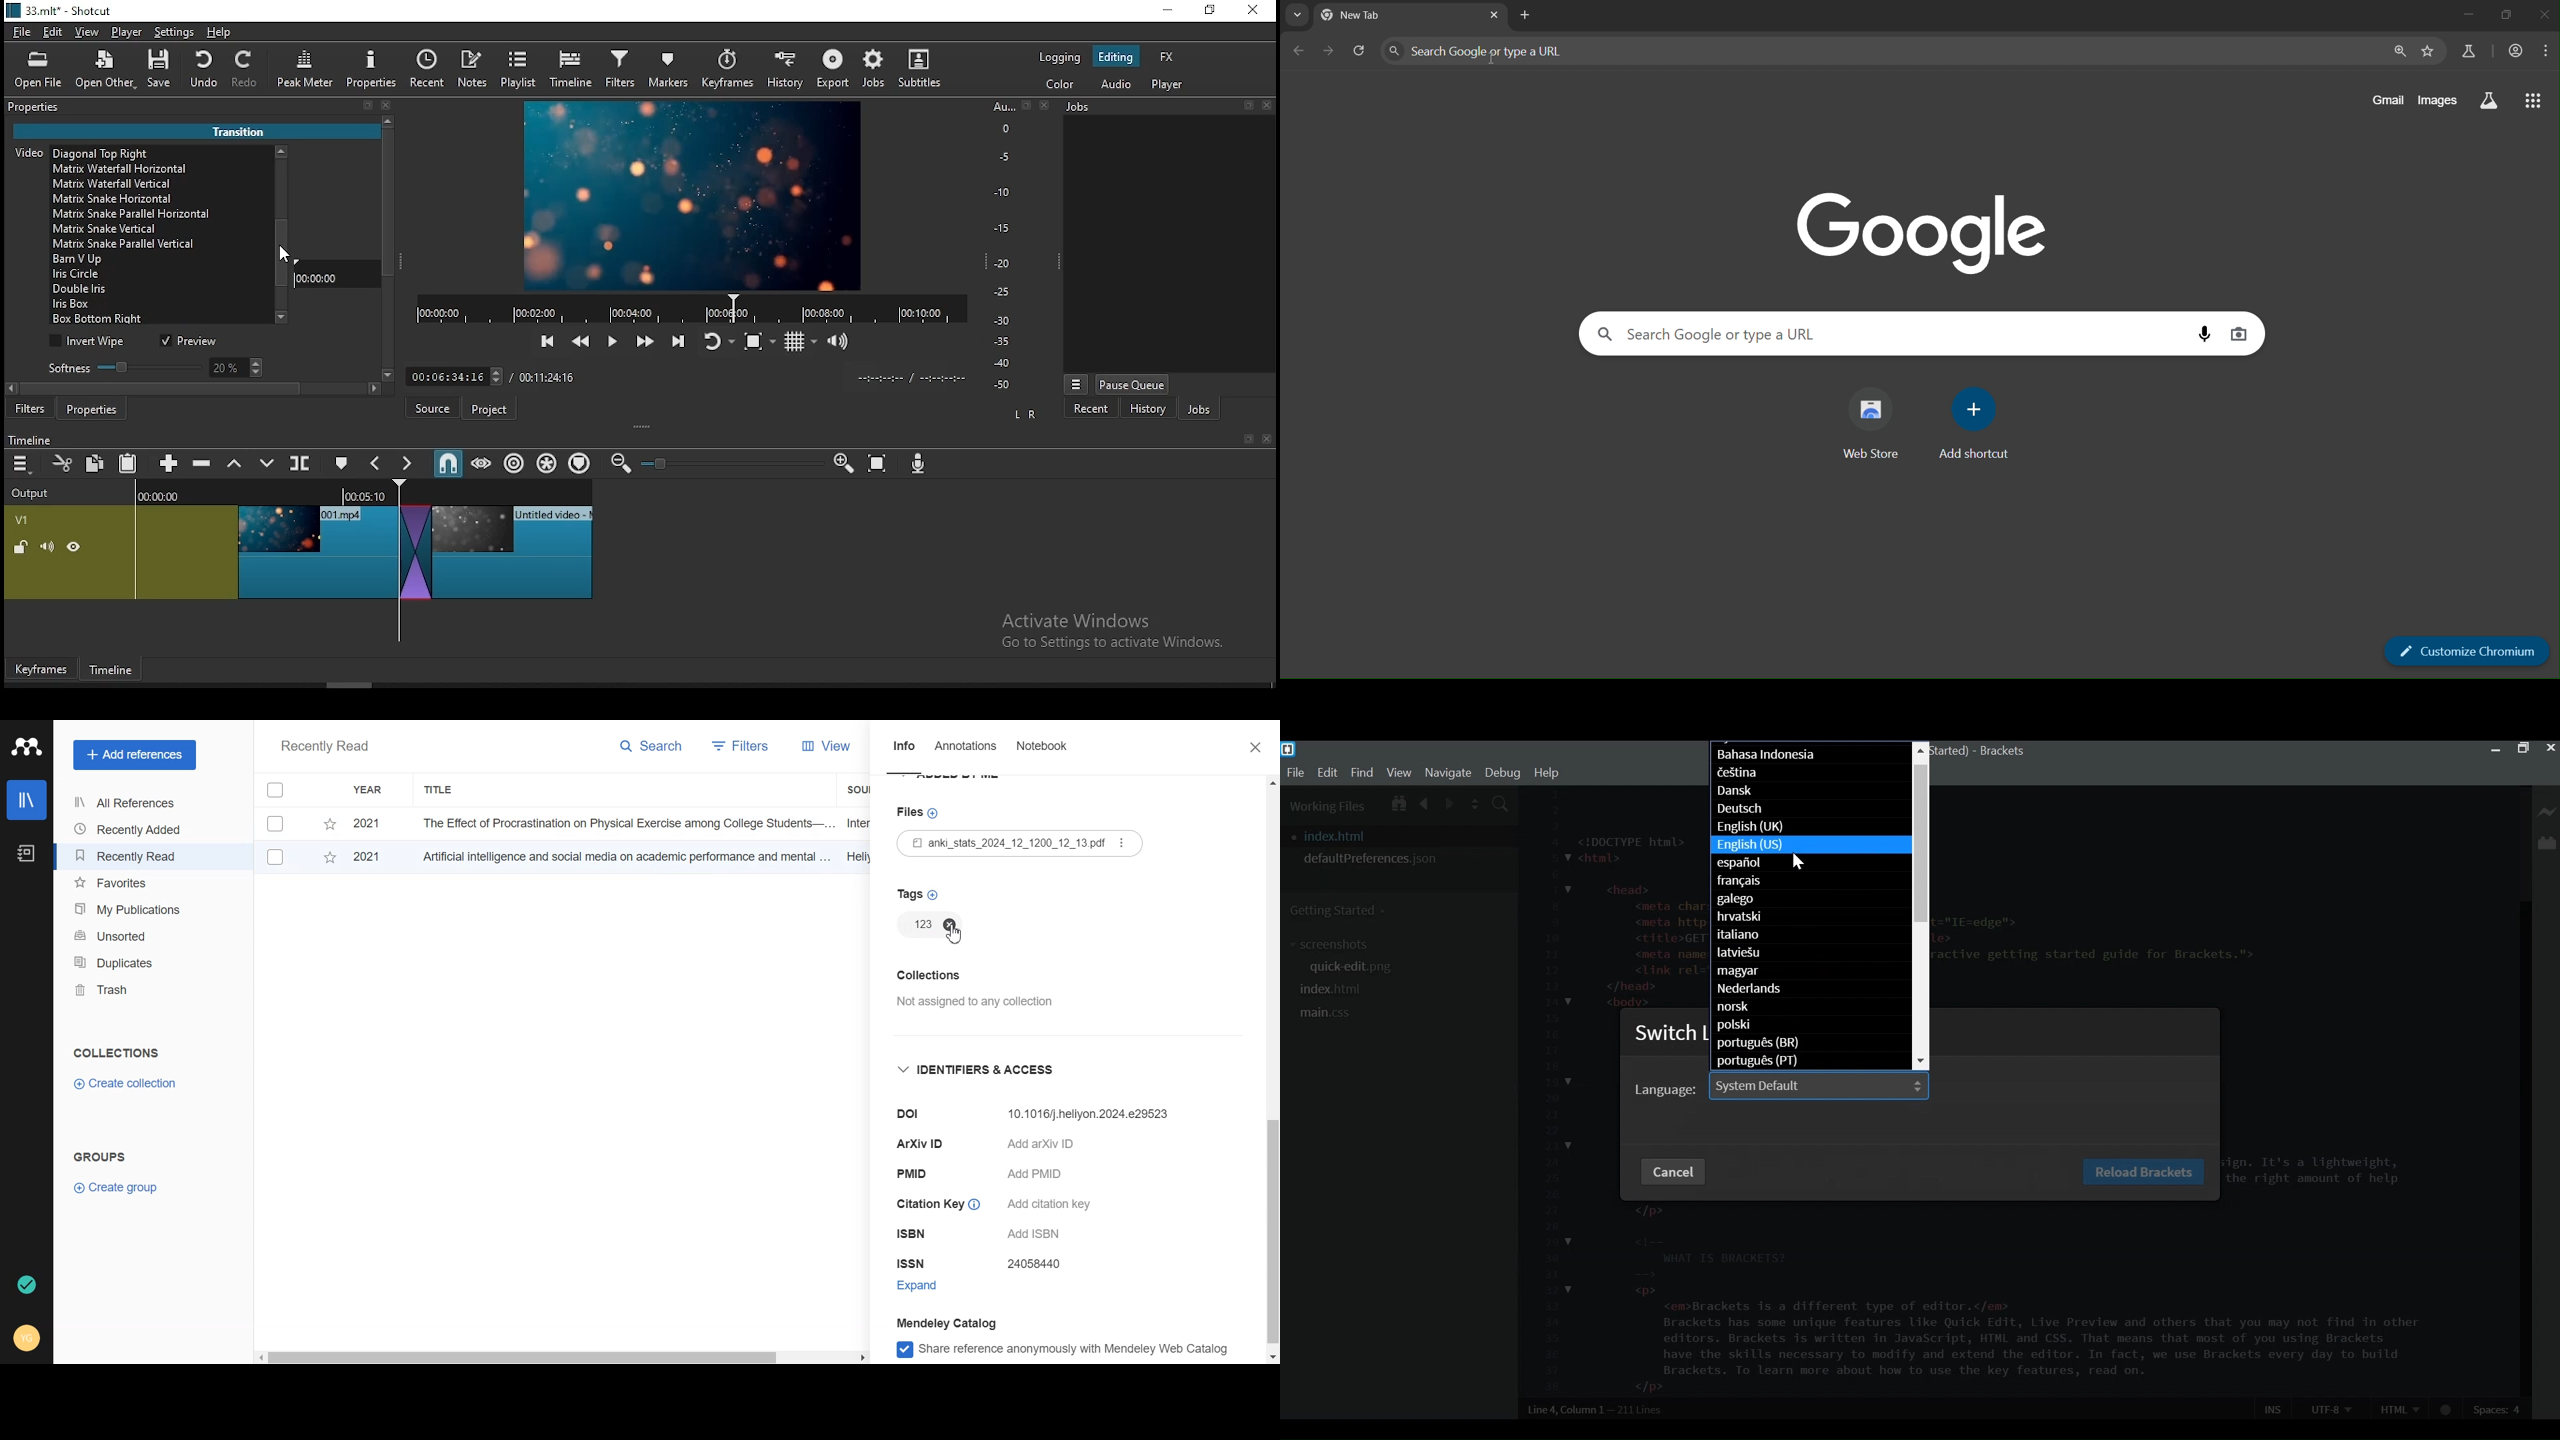 The width and height of the screenshot is (2576, 1456). Describe the element at coordinates (1675, 1171) in the screenshot. I see `cancel` at that location.